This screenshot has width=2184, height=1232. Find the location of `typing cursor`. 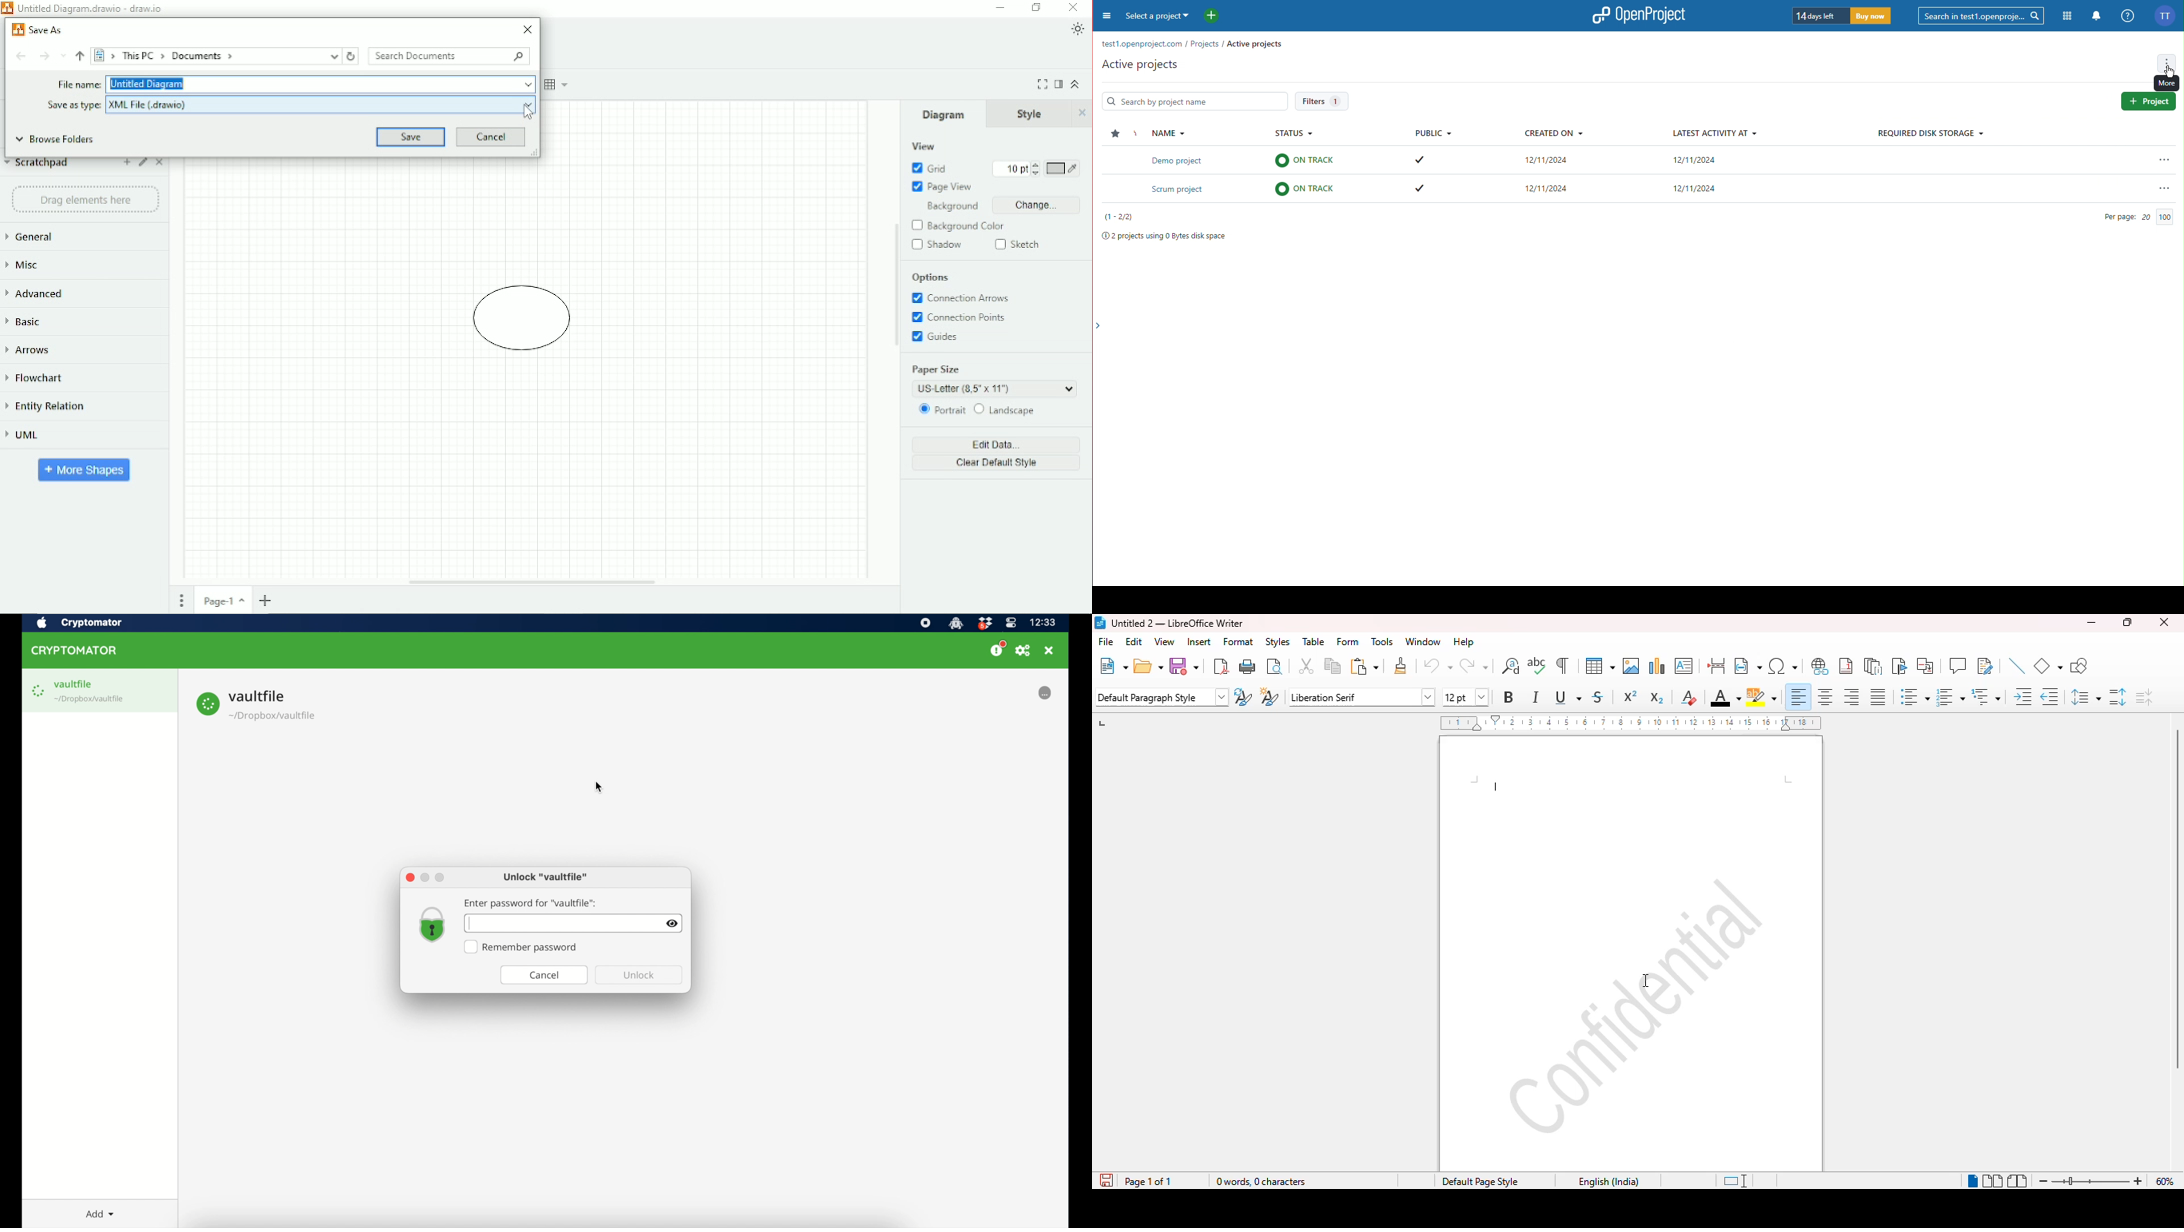

typing cursor is located at coordinates (1498, 788).